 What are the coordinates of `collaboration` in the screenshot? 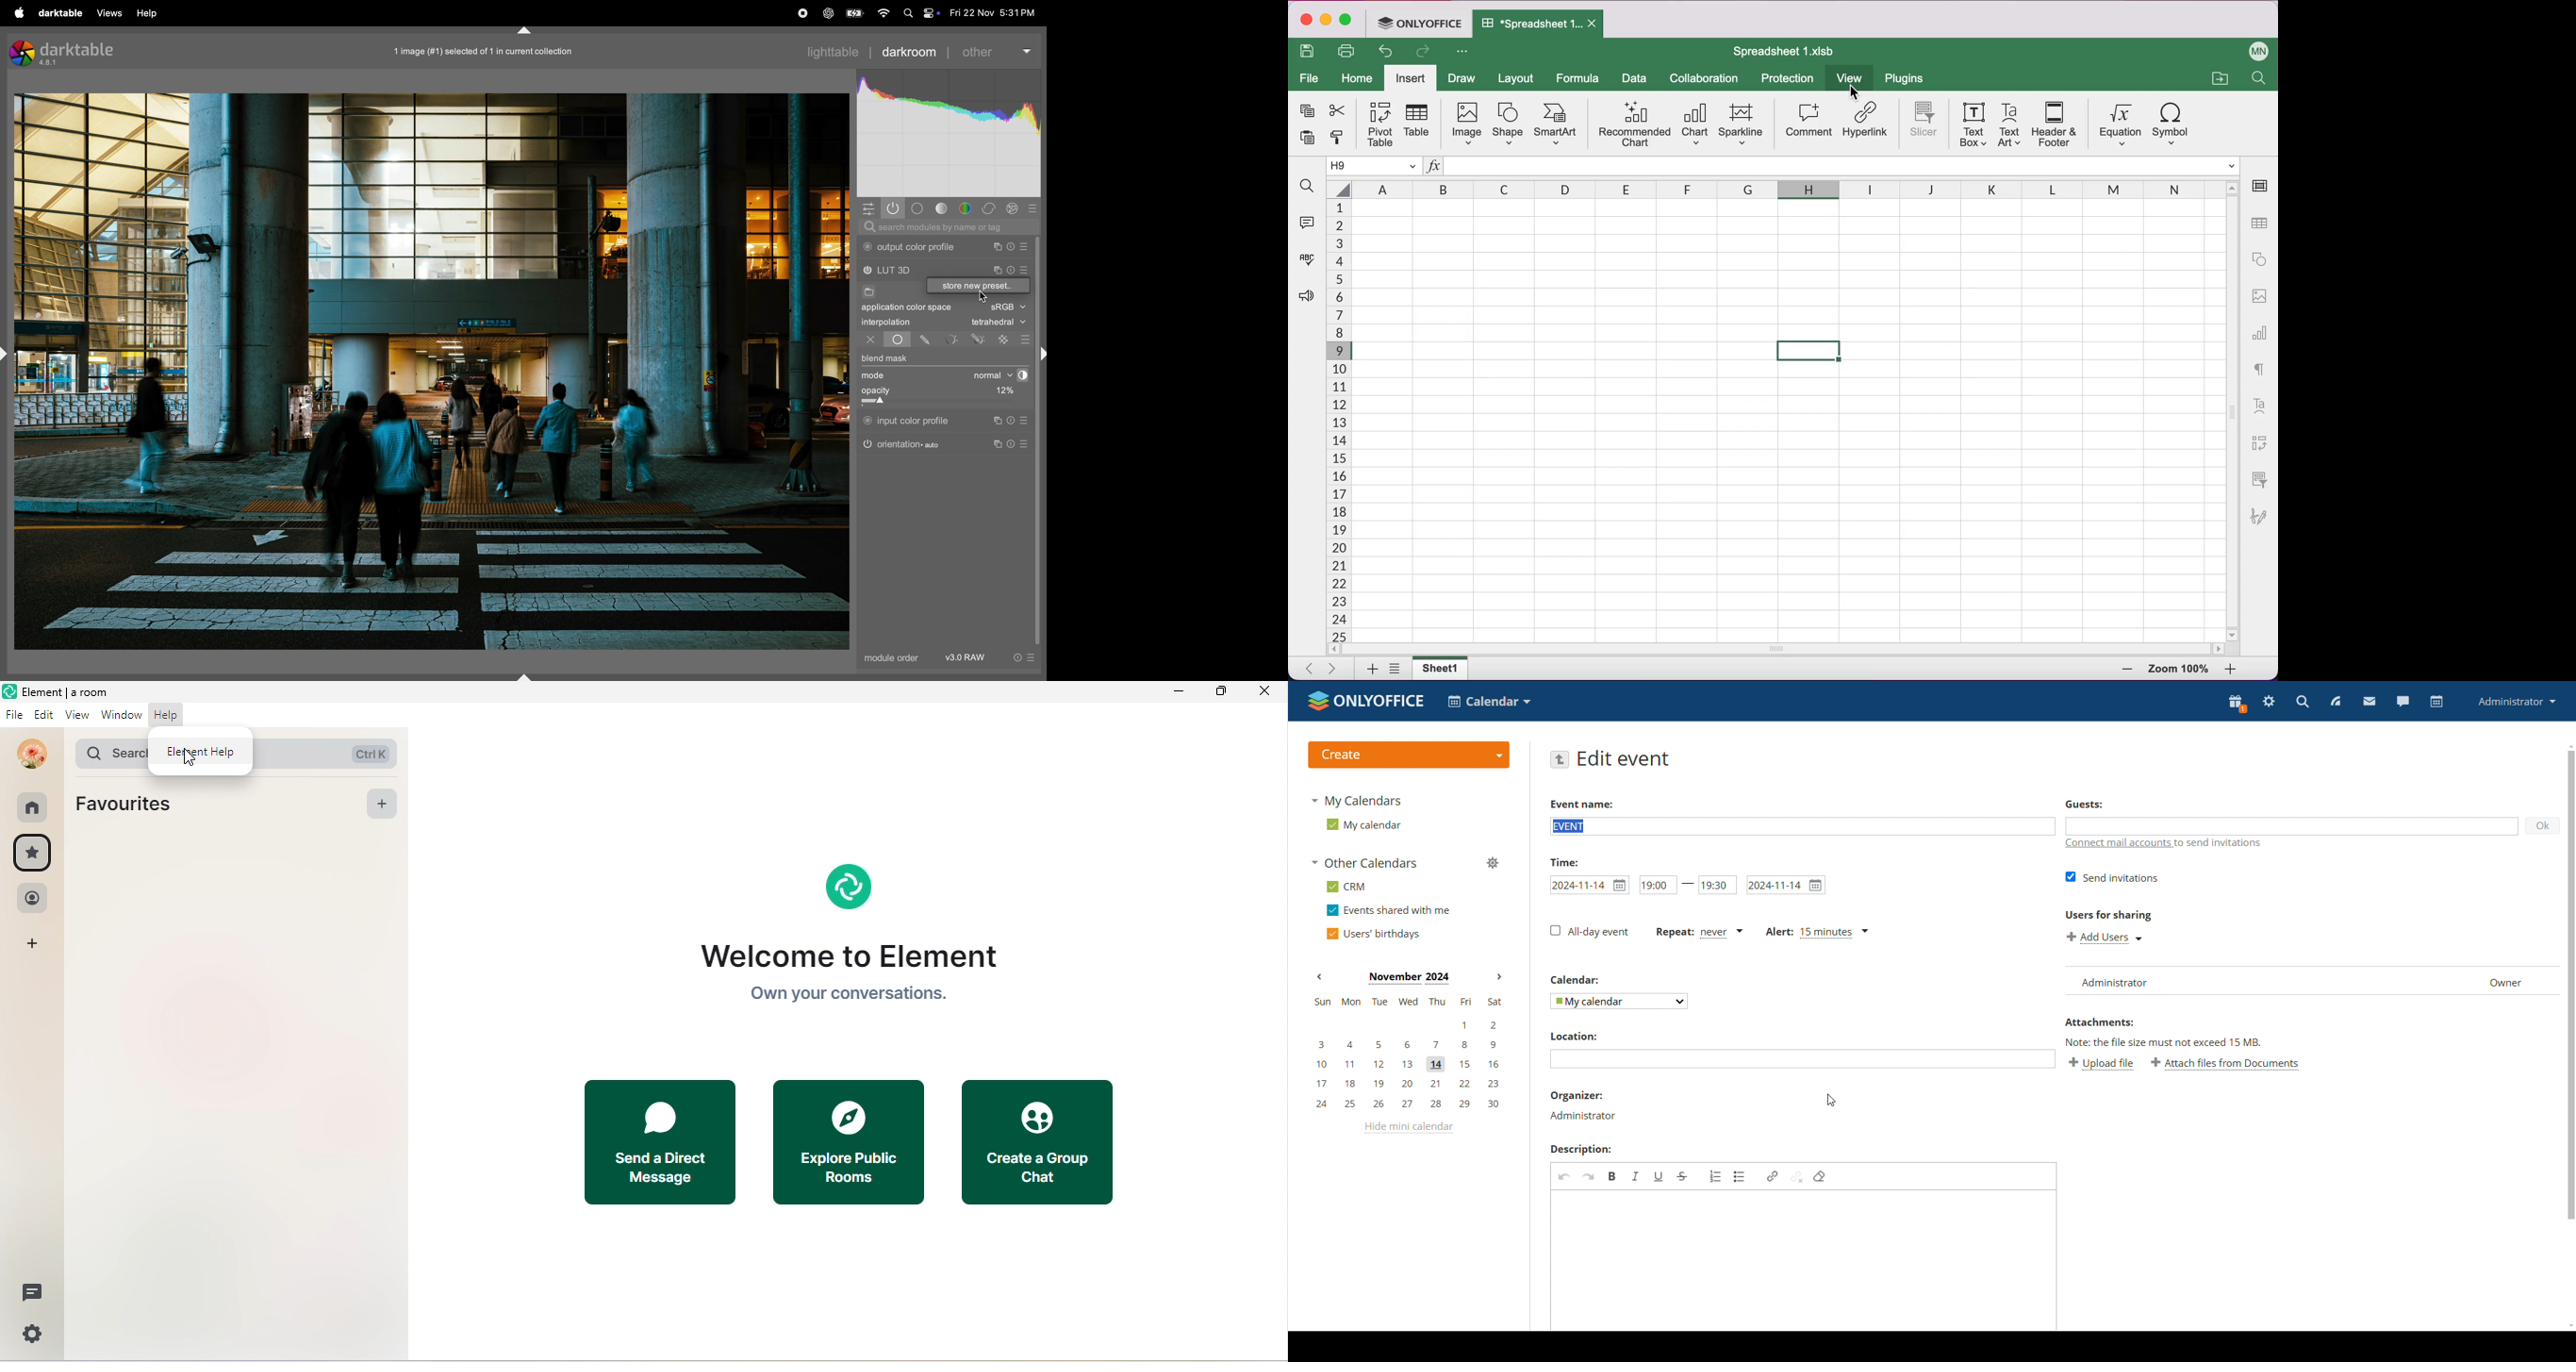 It's located at (1707, 80).